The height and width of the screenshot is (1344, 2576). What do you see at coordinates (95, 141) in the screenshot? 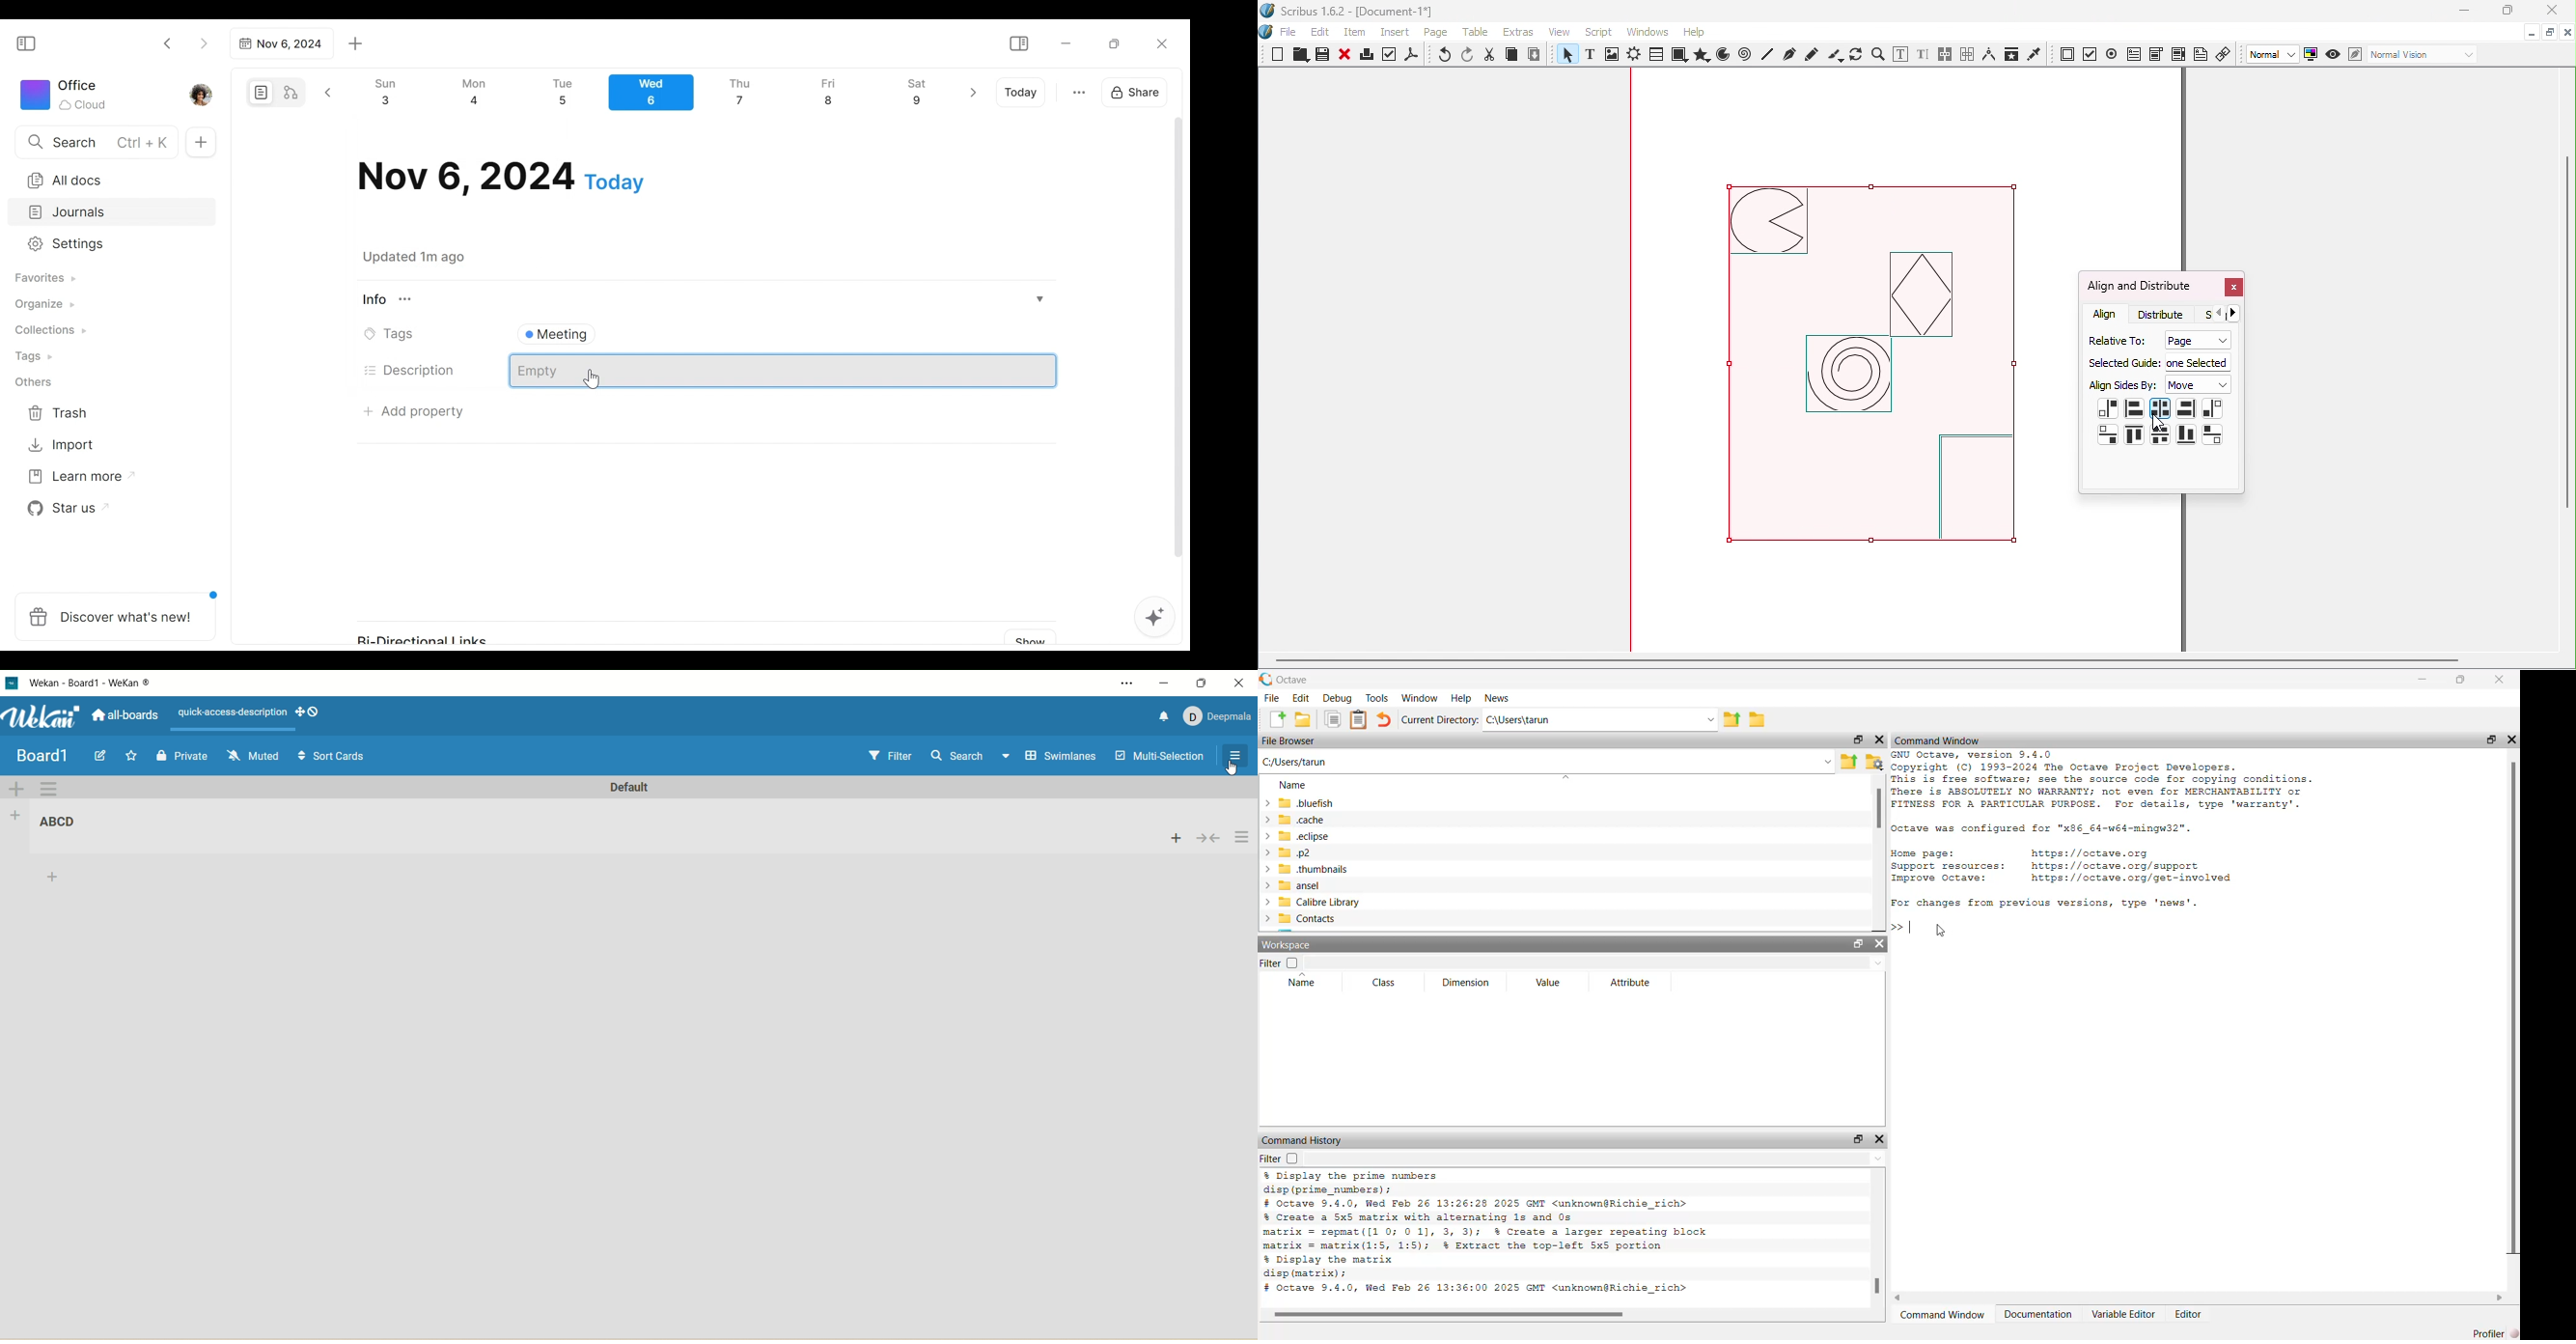
I see `Search` at bounding box center [95, 141].